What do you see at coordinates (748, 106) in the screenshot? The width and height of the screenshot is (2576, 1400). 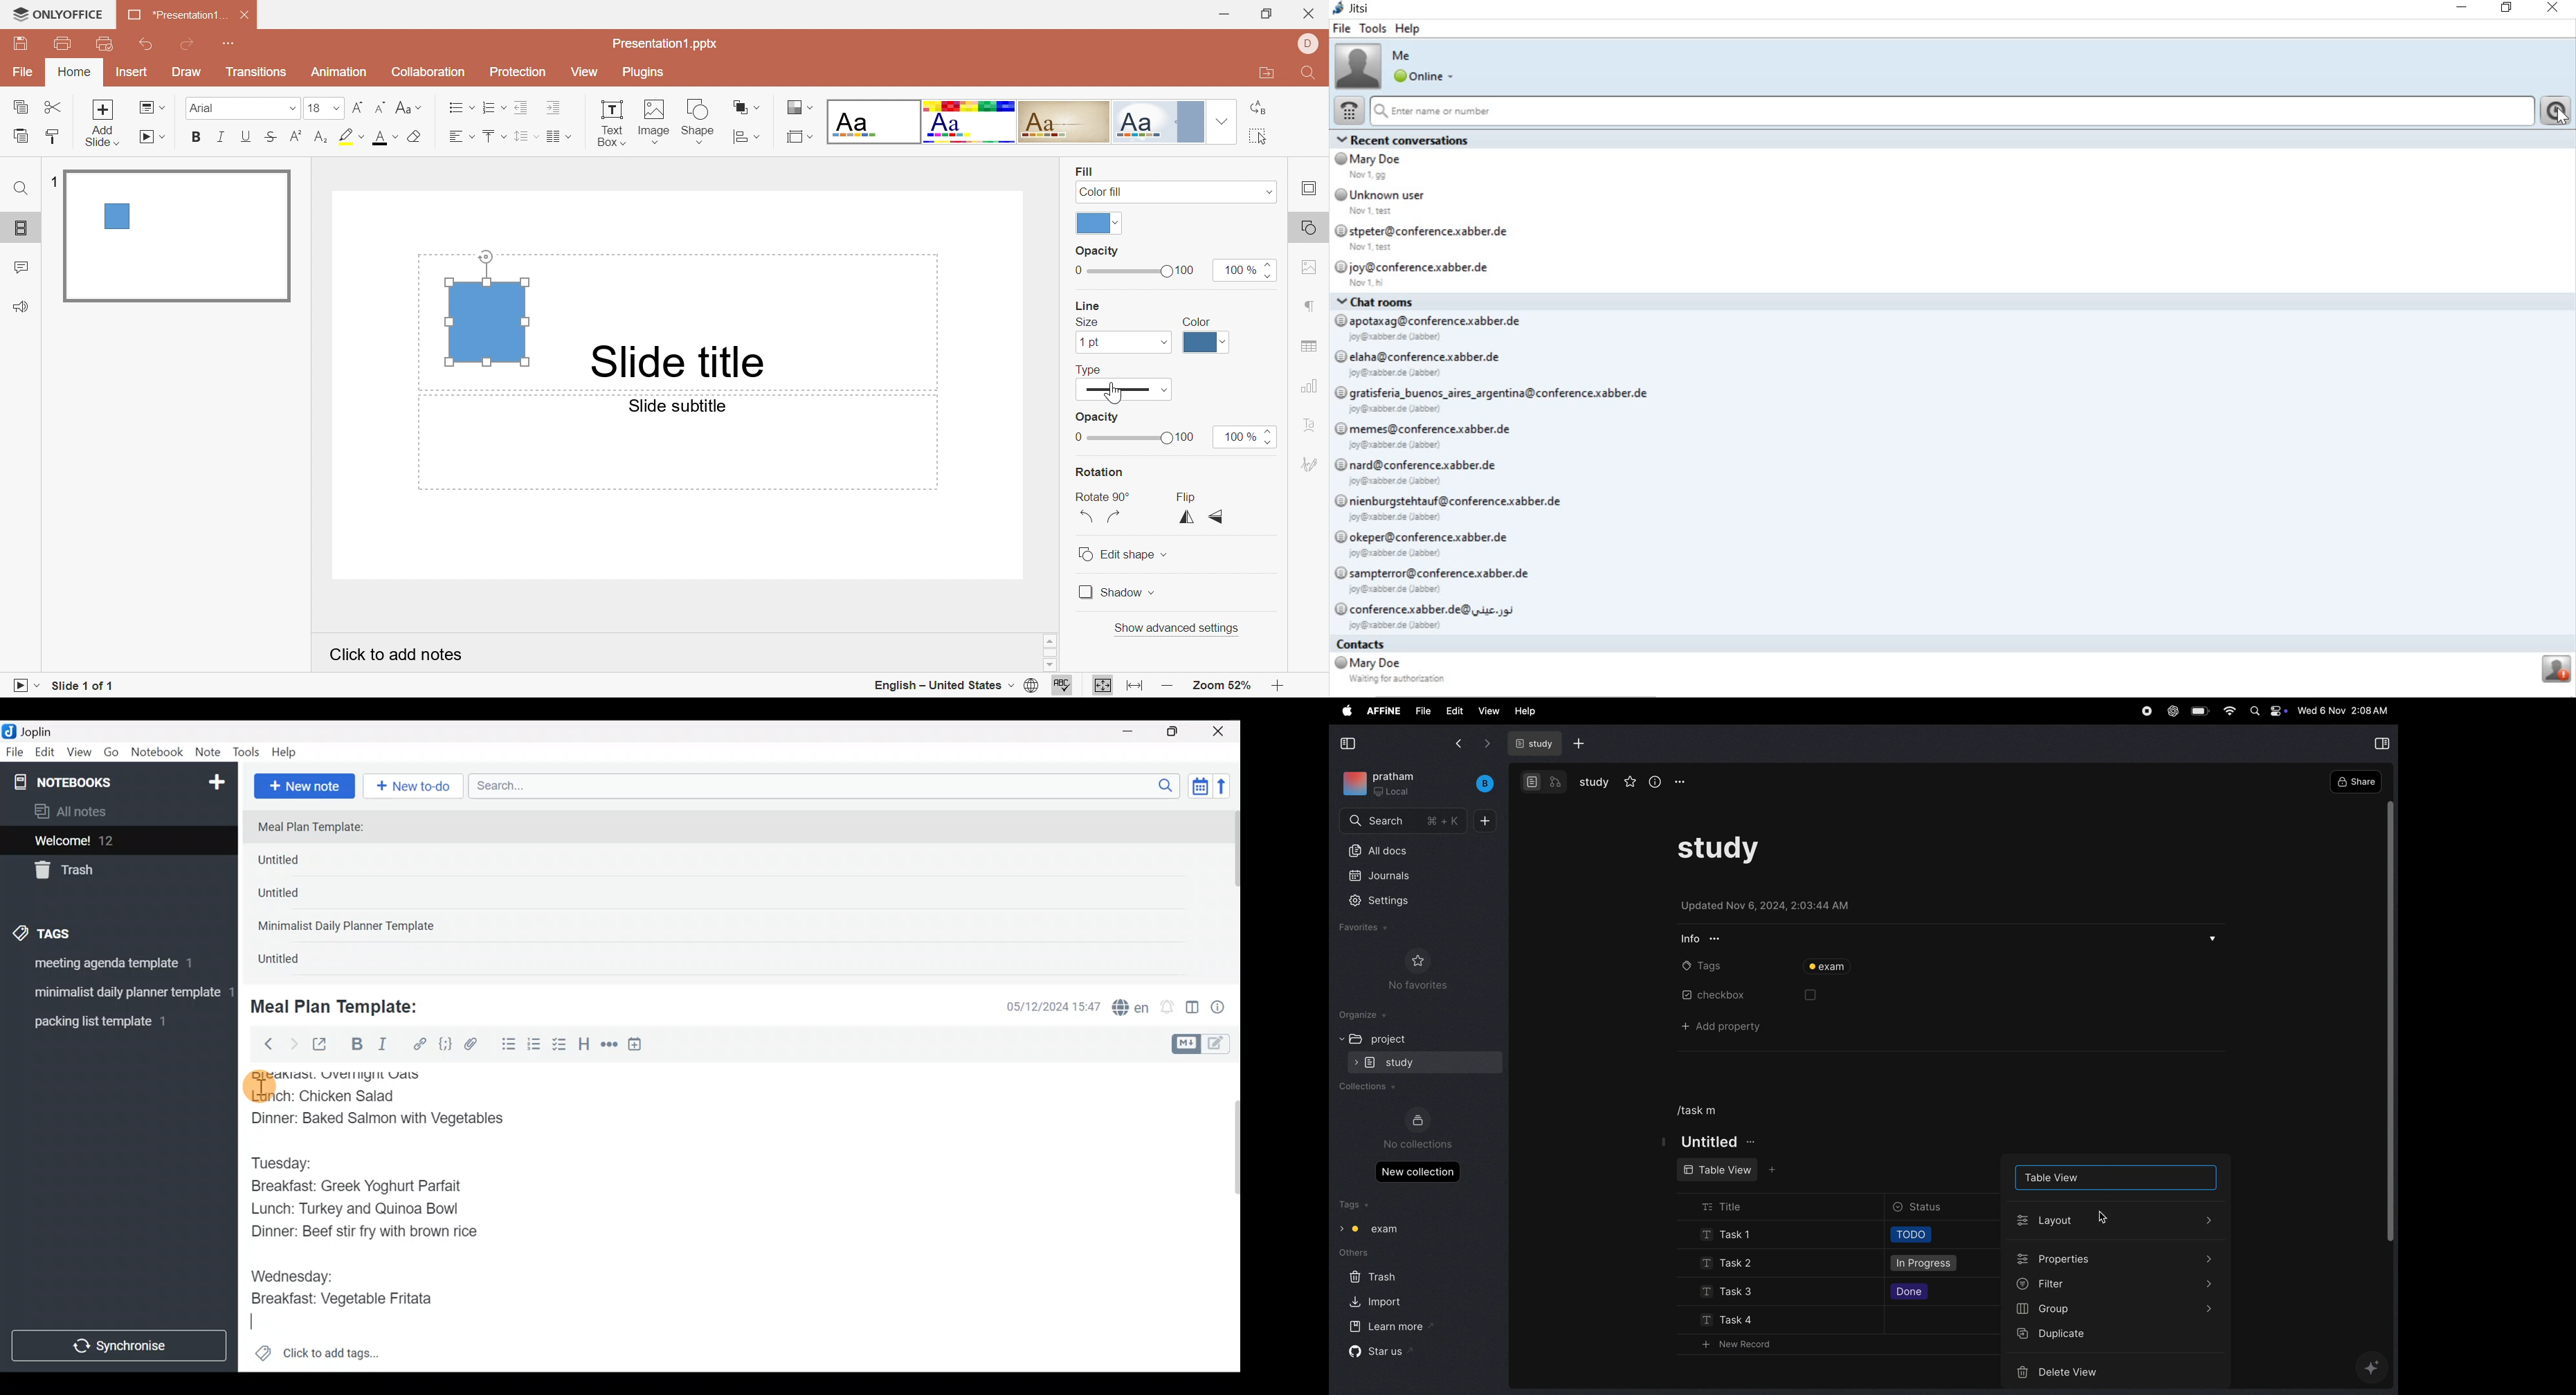 I see `Arrange shape` at bounding box center [748, 106].